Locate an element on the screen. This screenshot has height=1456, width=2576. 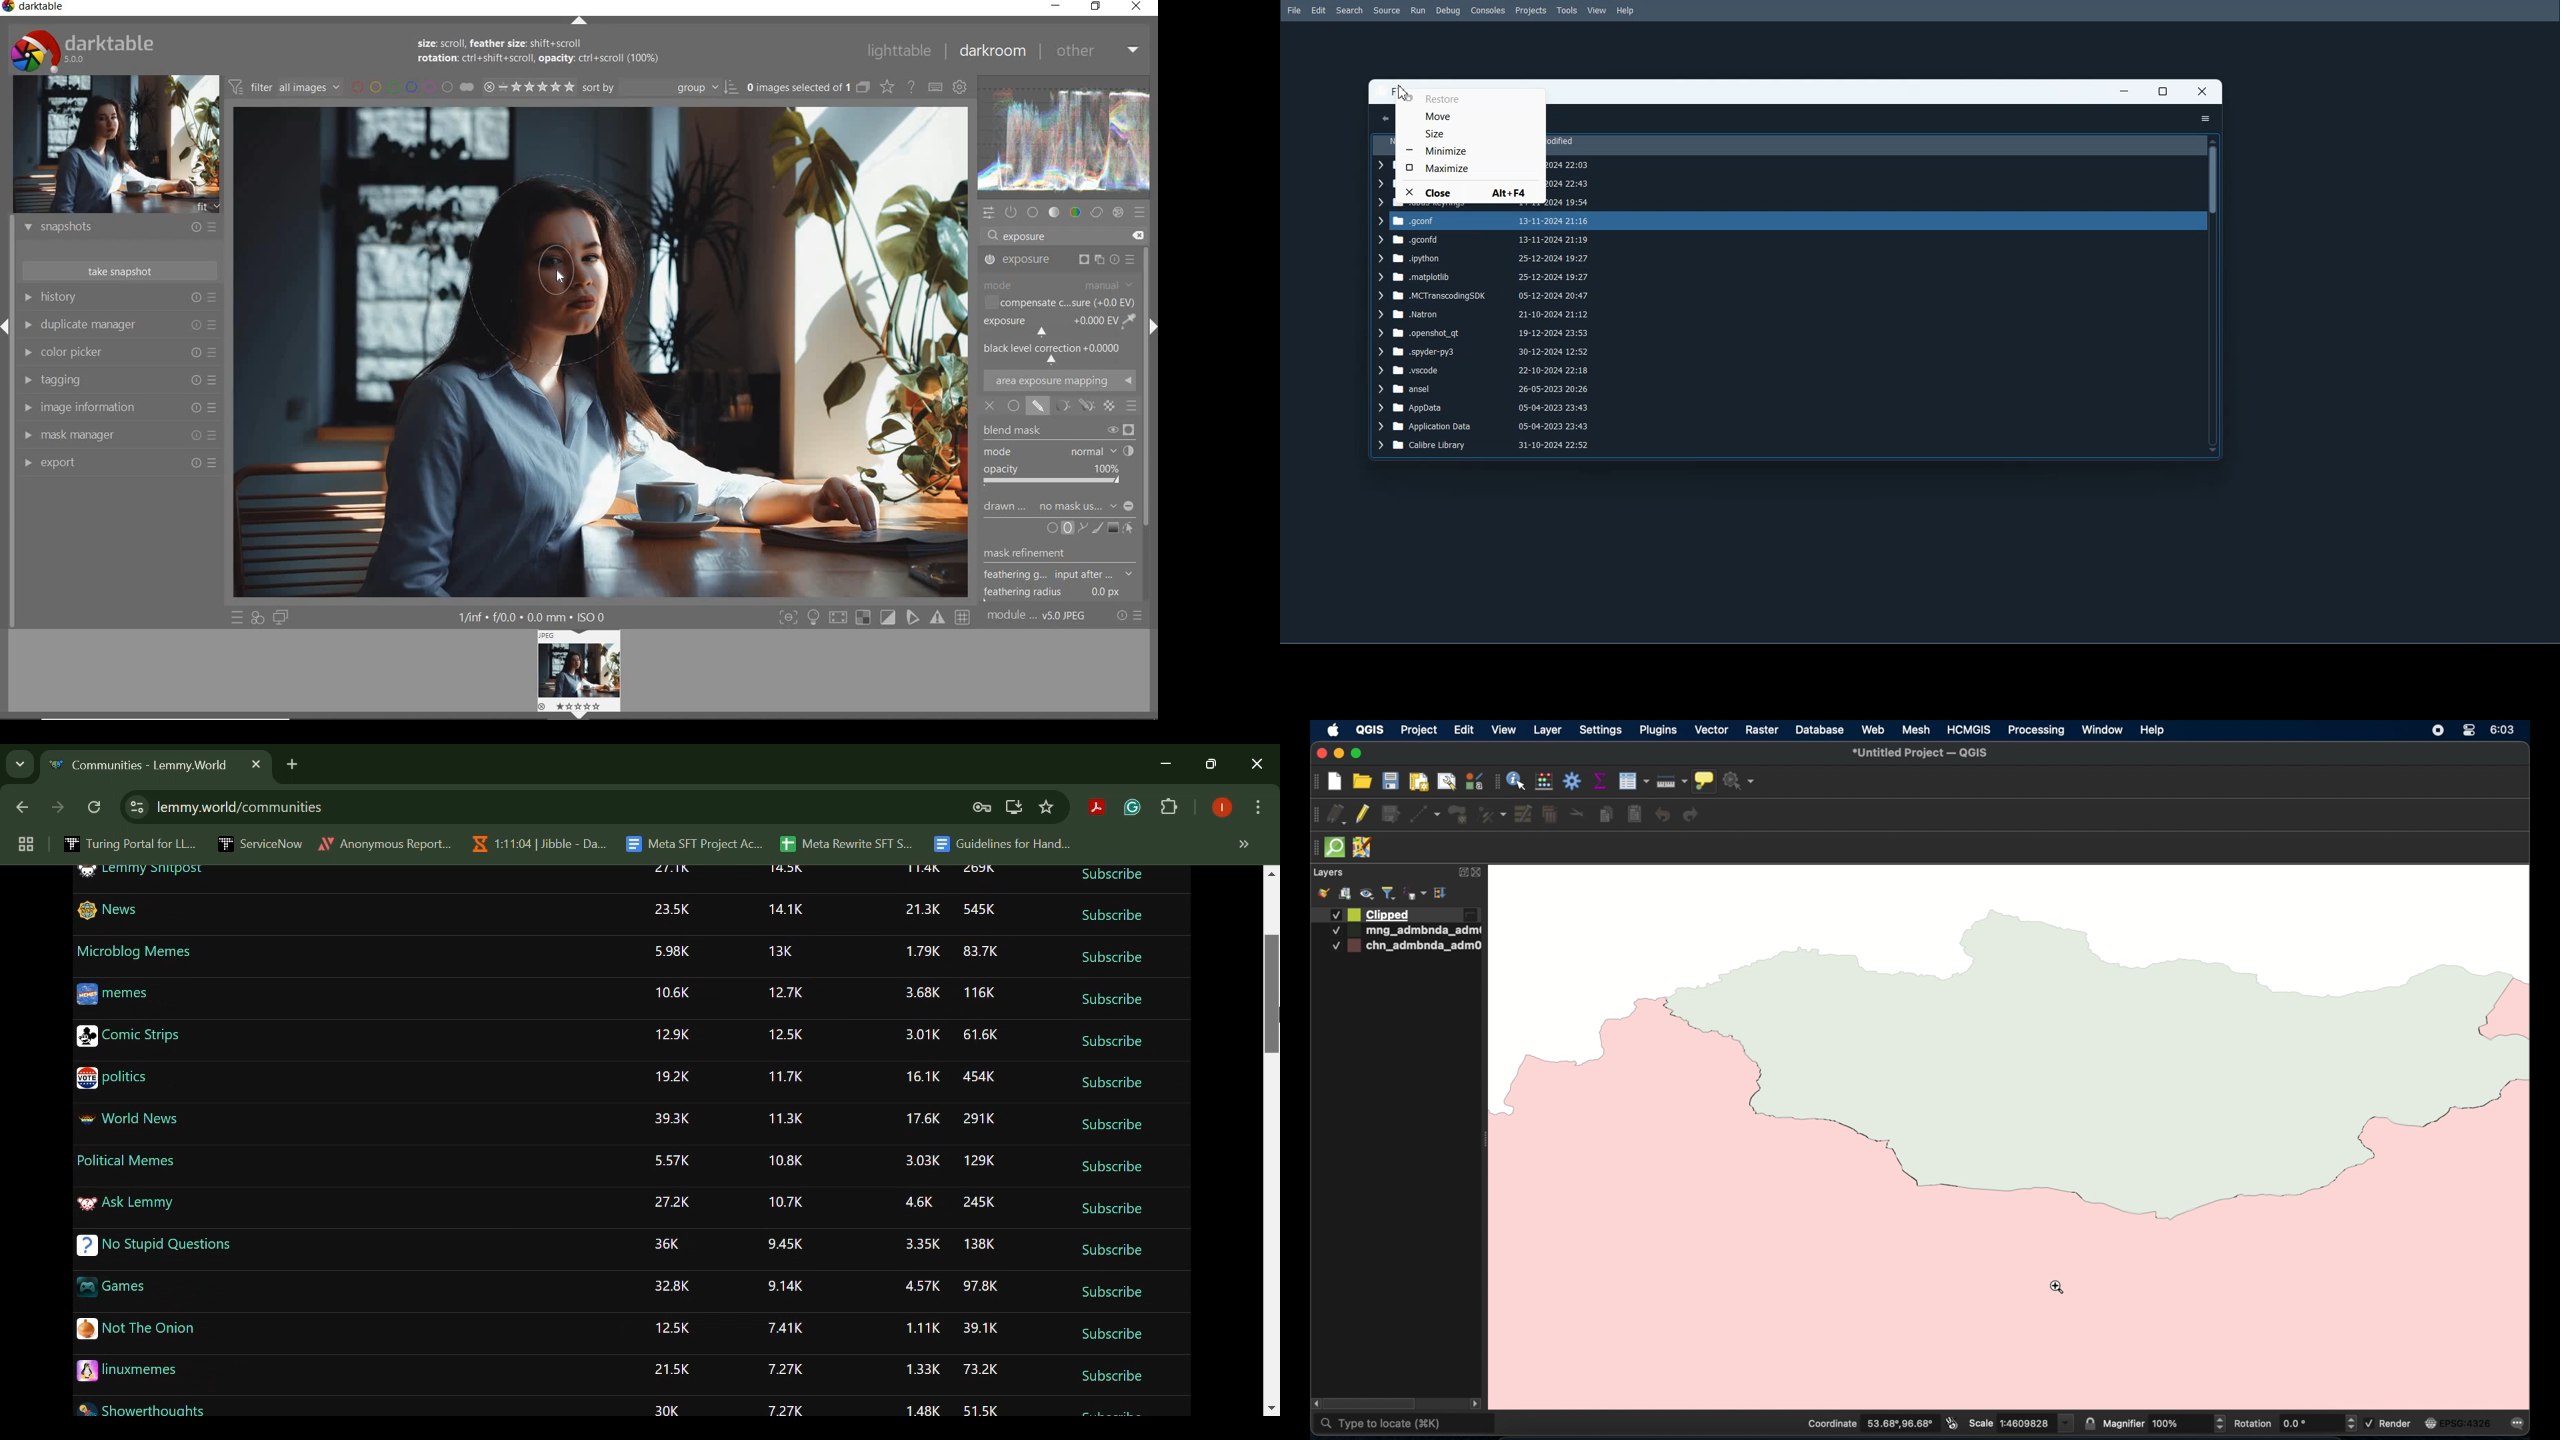
View is located at coordinates (1597, 11).